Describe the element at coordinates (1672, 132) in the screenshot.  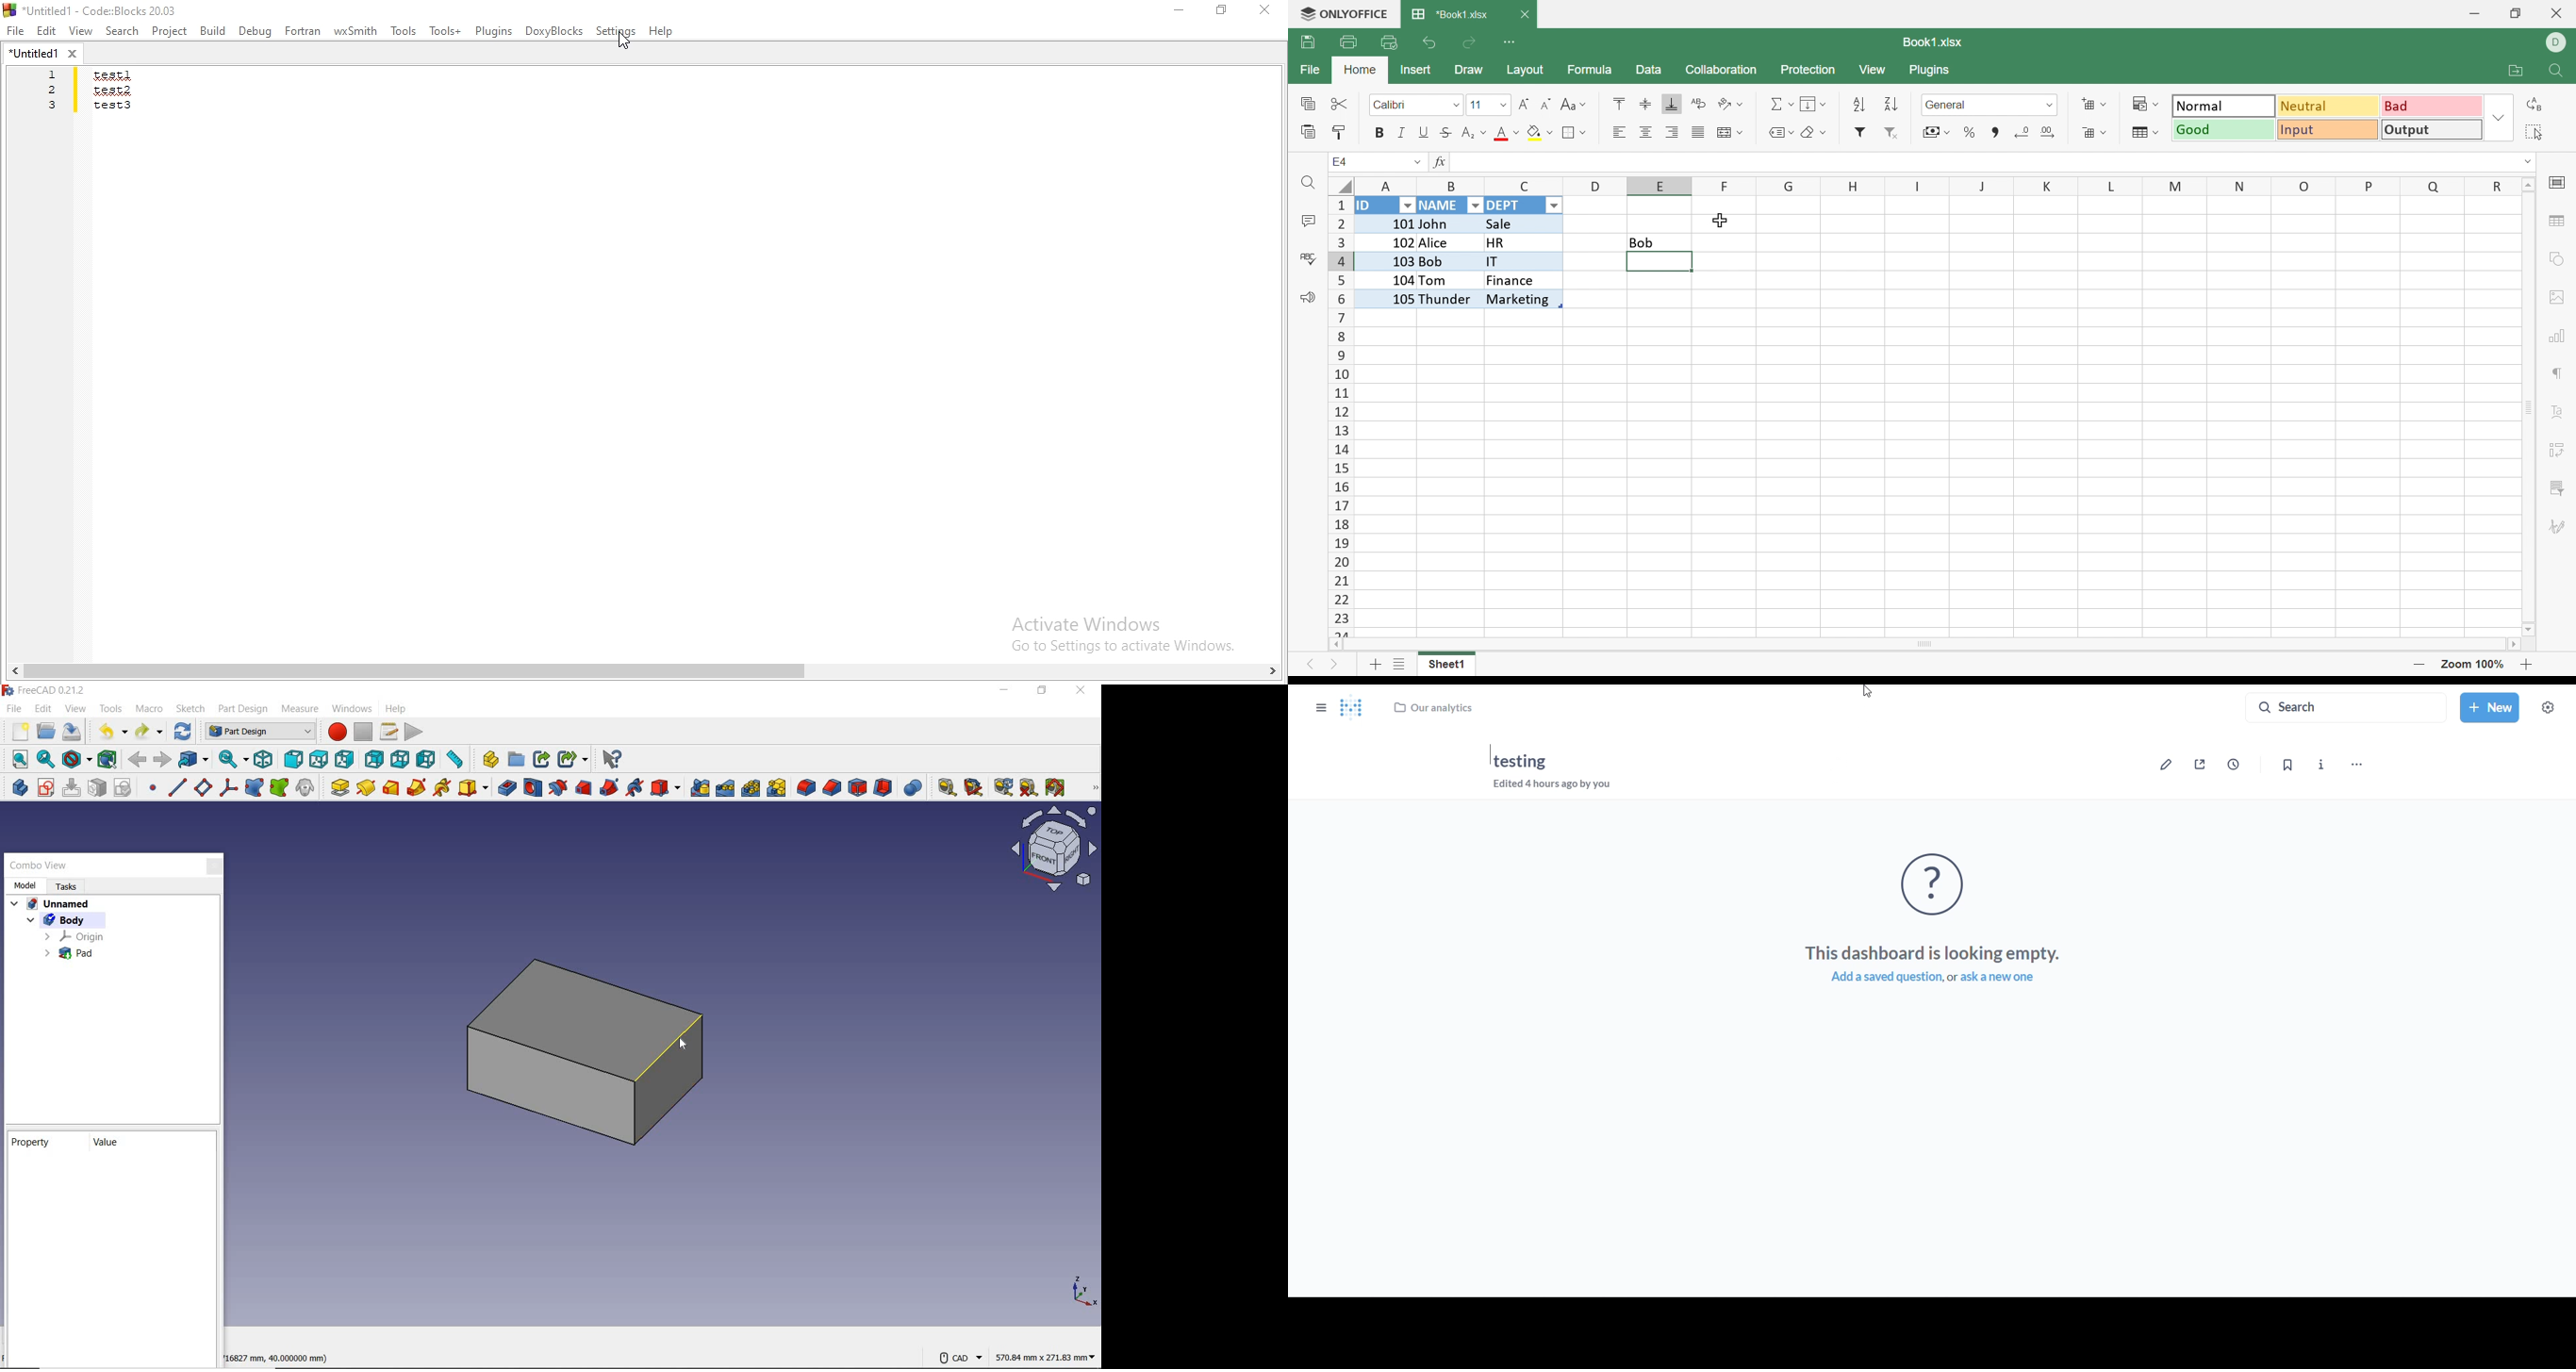
I see `Align Right` at that location.